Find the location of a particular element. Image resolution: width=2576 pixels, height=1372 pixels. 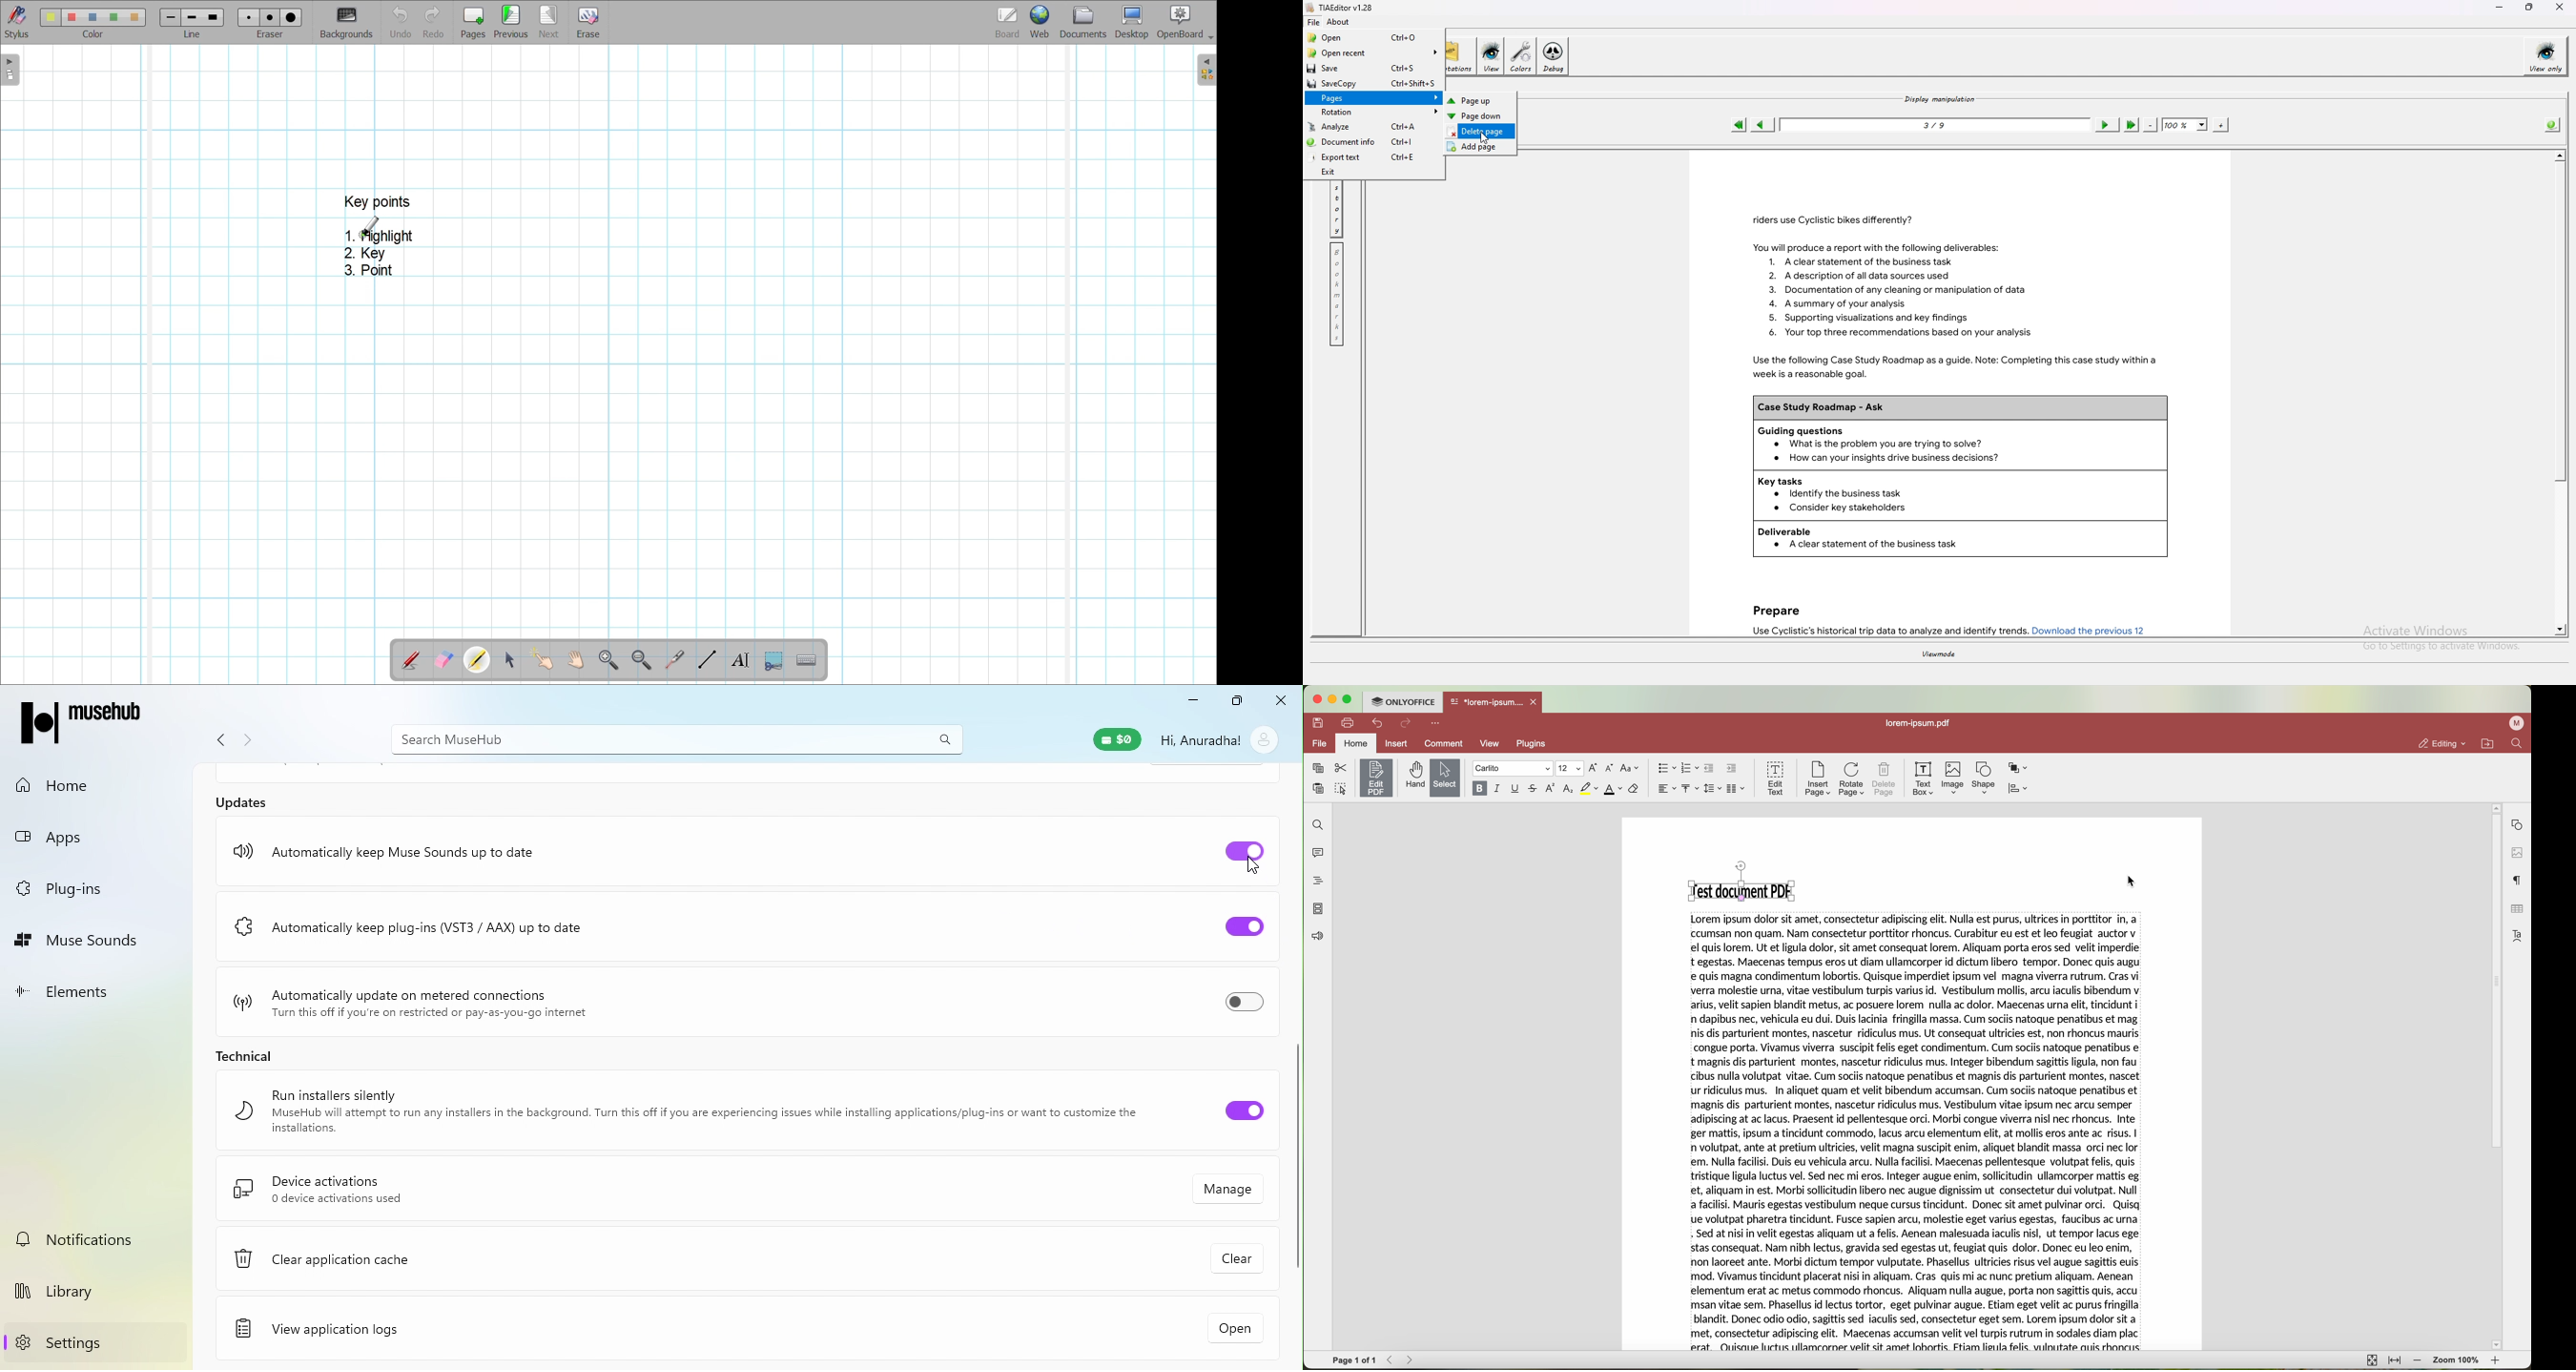

Library is located at coordinates (99, 1289).